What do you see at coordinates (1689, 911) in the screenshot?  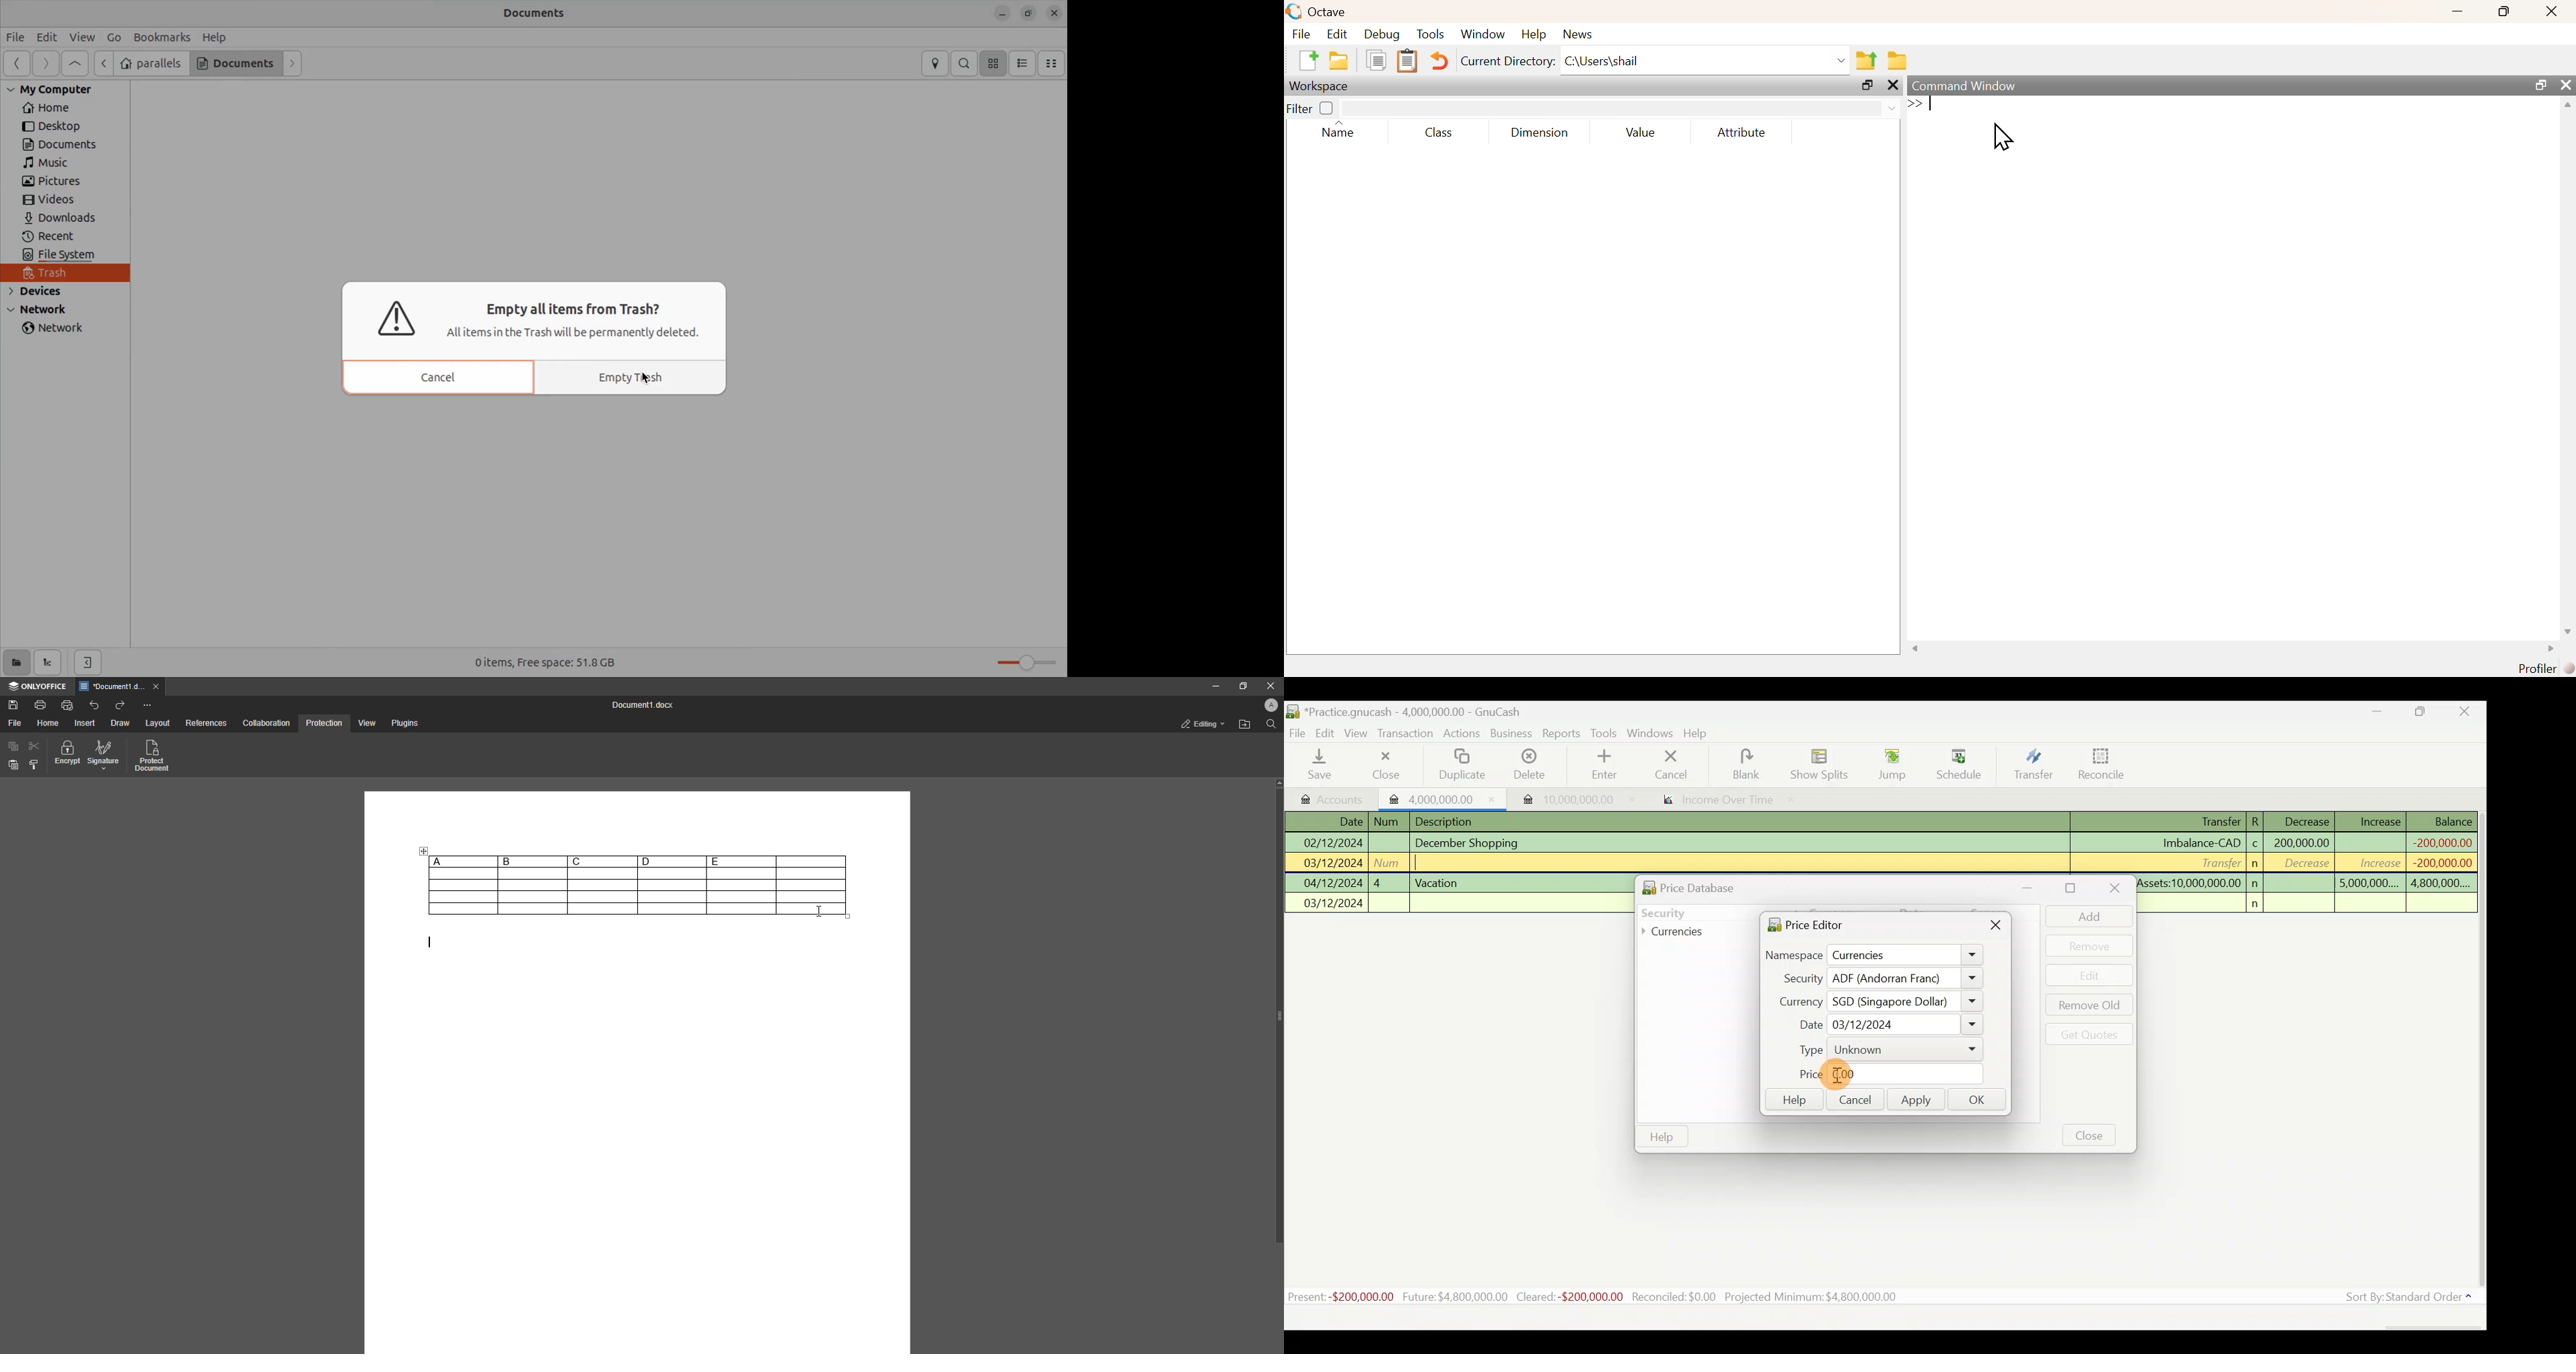 I see `Security` at bounding box center [1689, 911].